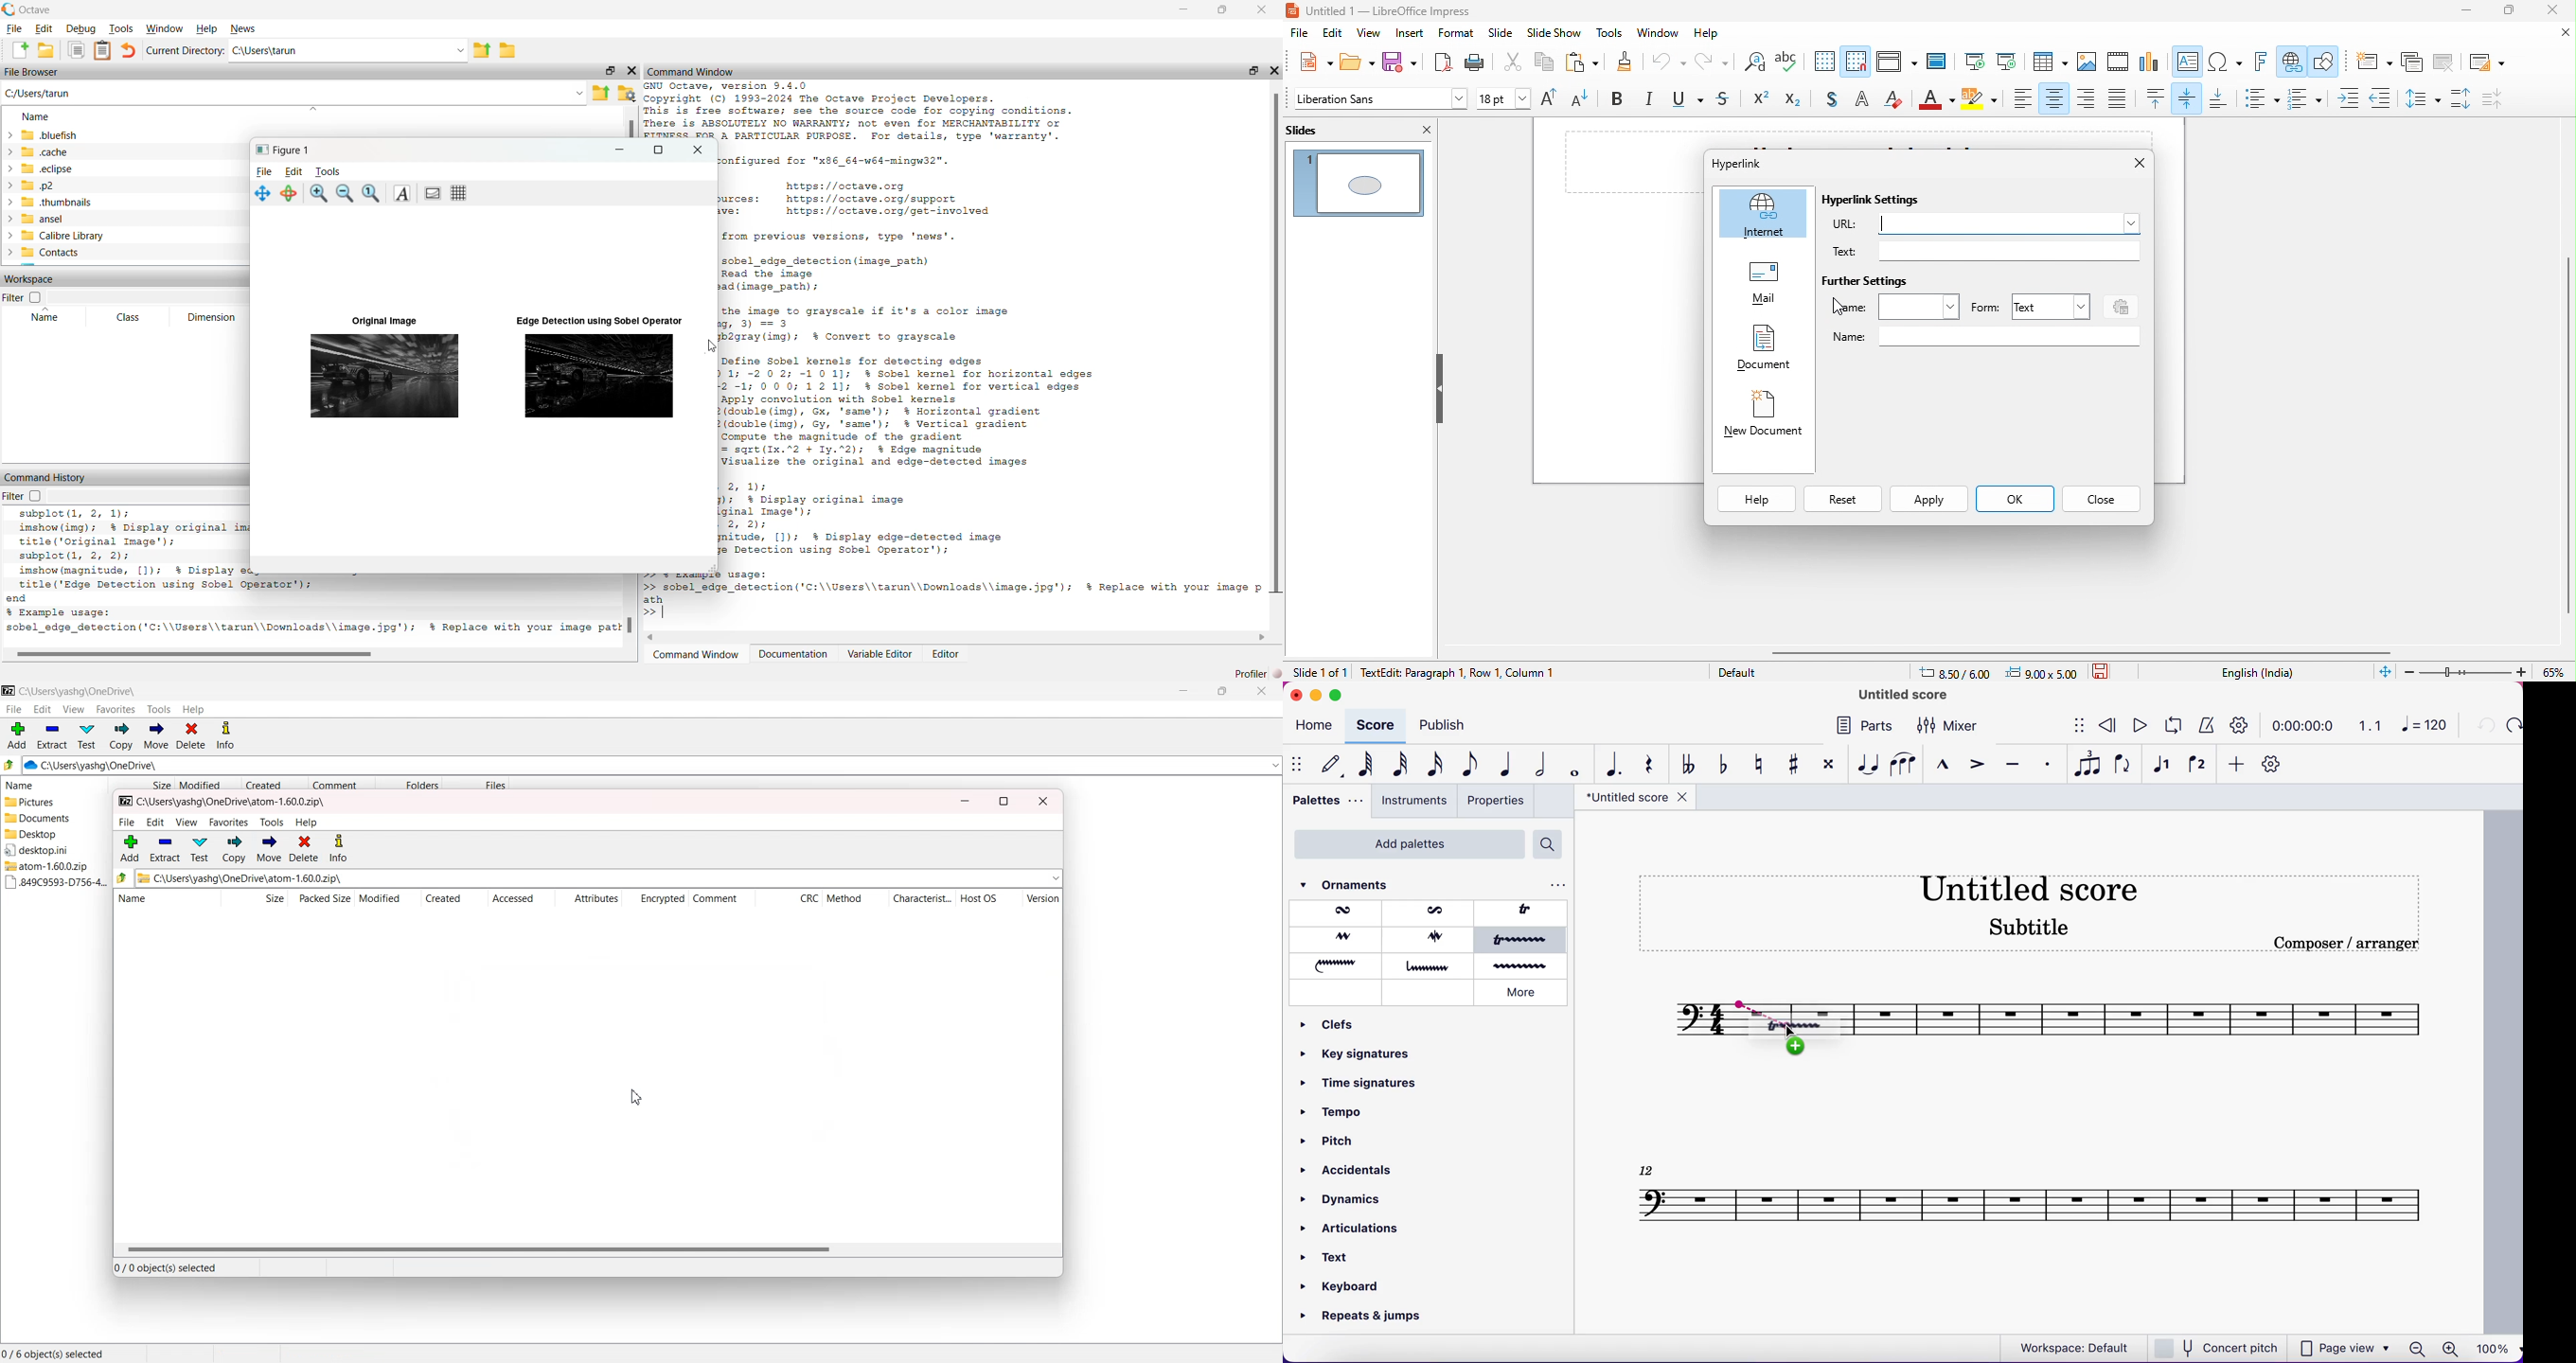  Describe the element at coordinates (2560, 33) in the screenshot. I see `close` at that location.